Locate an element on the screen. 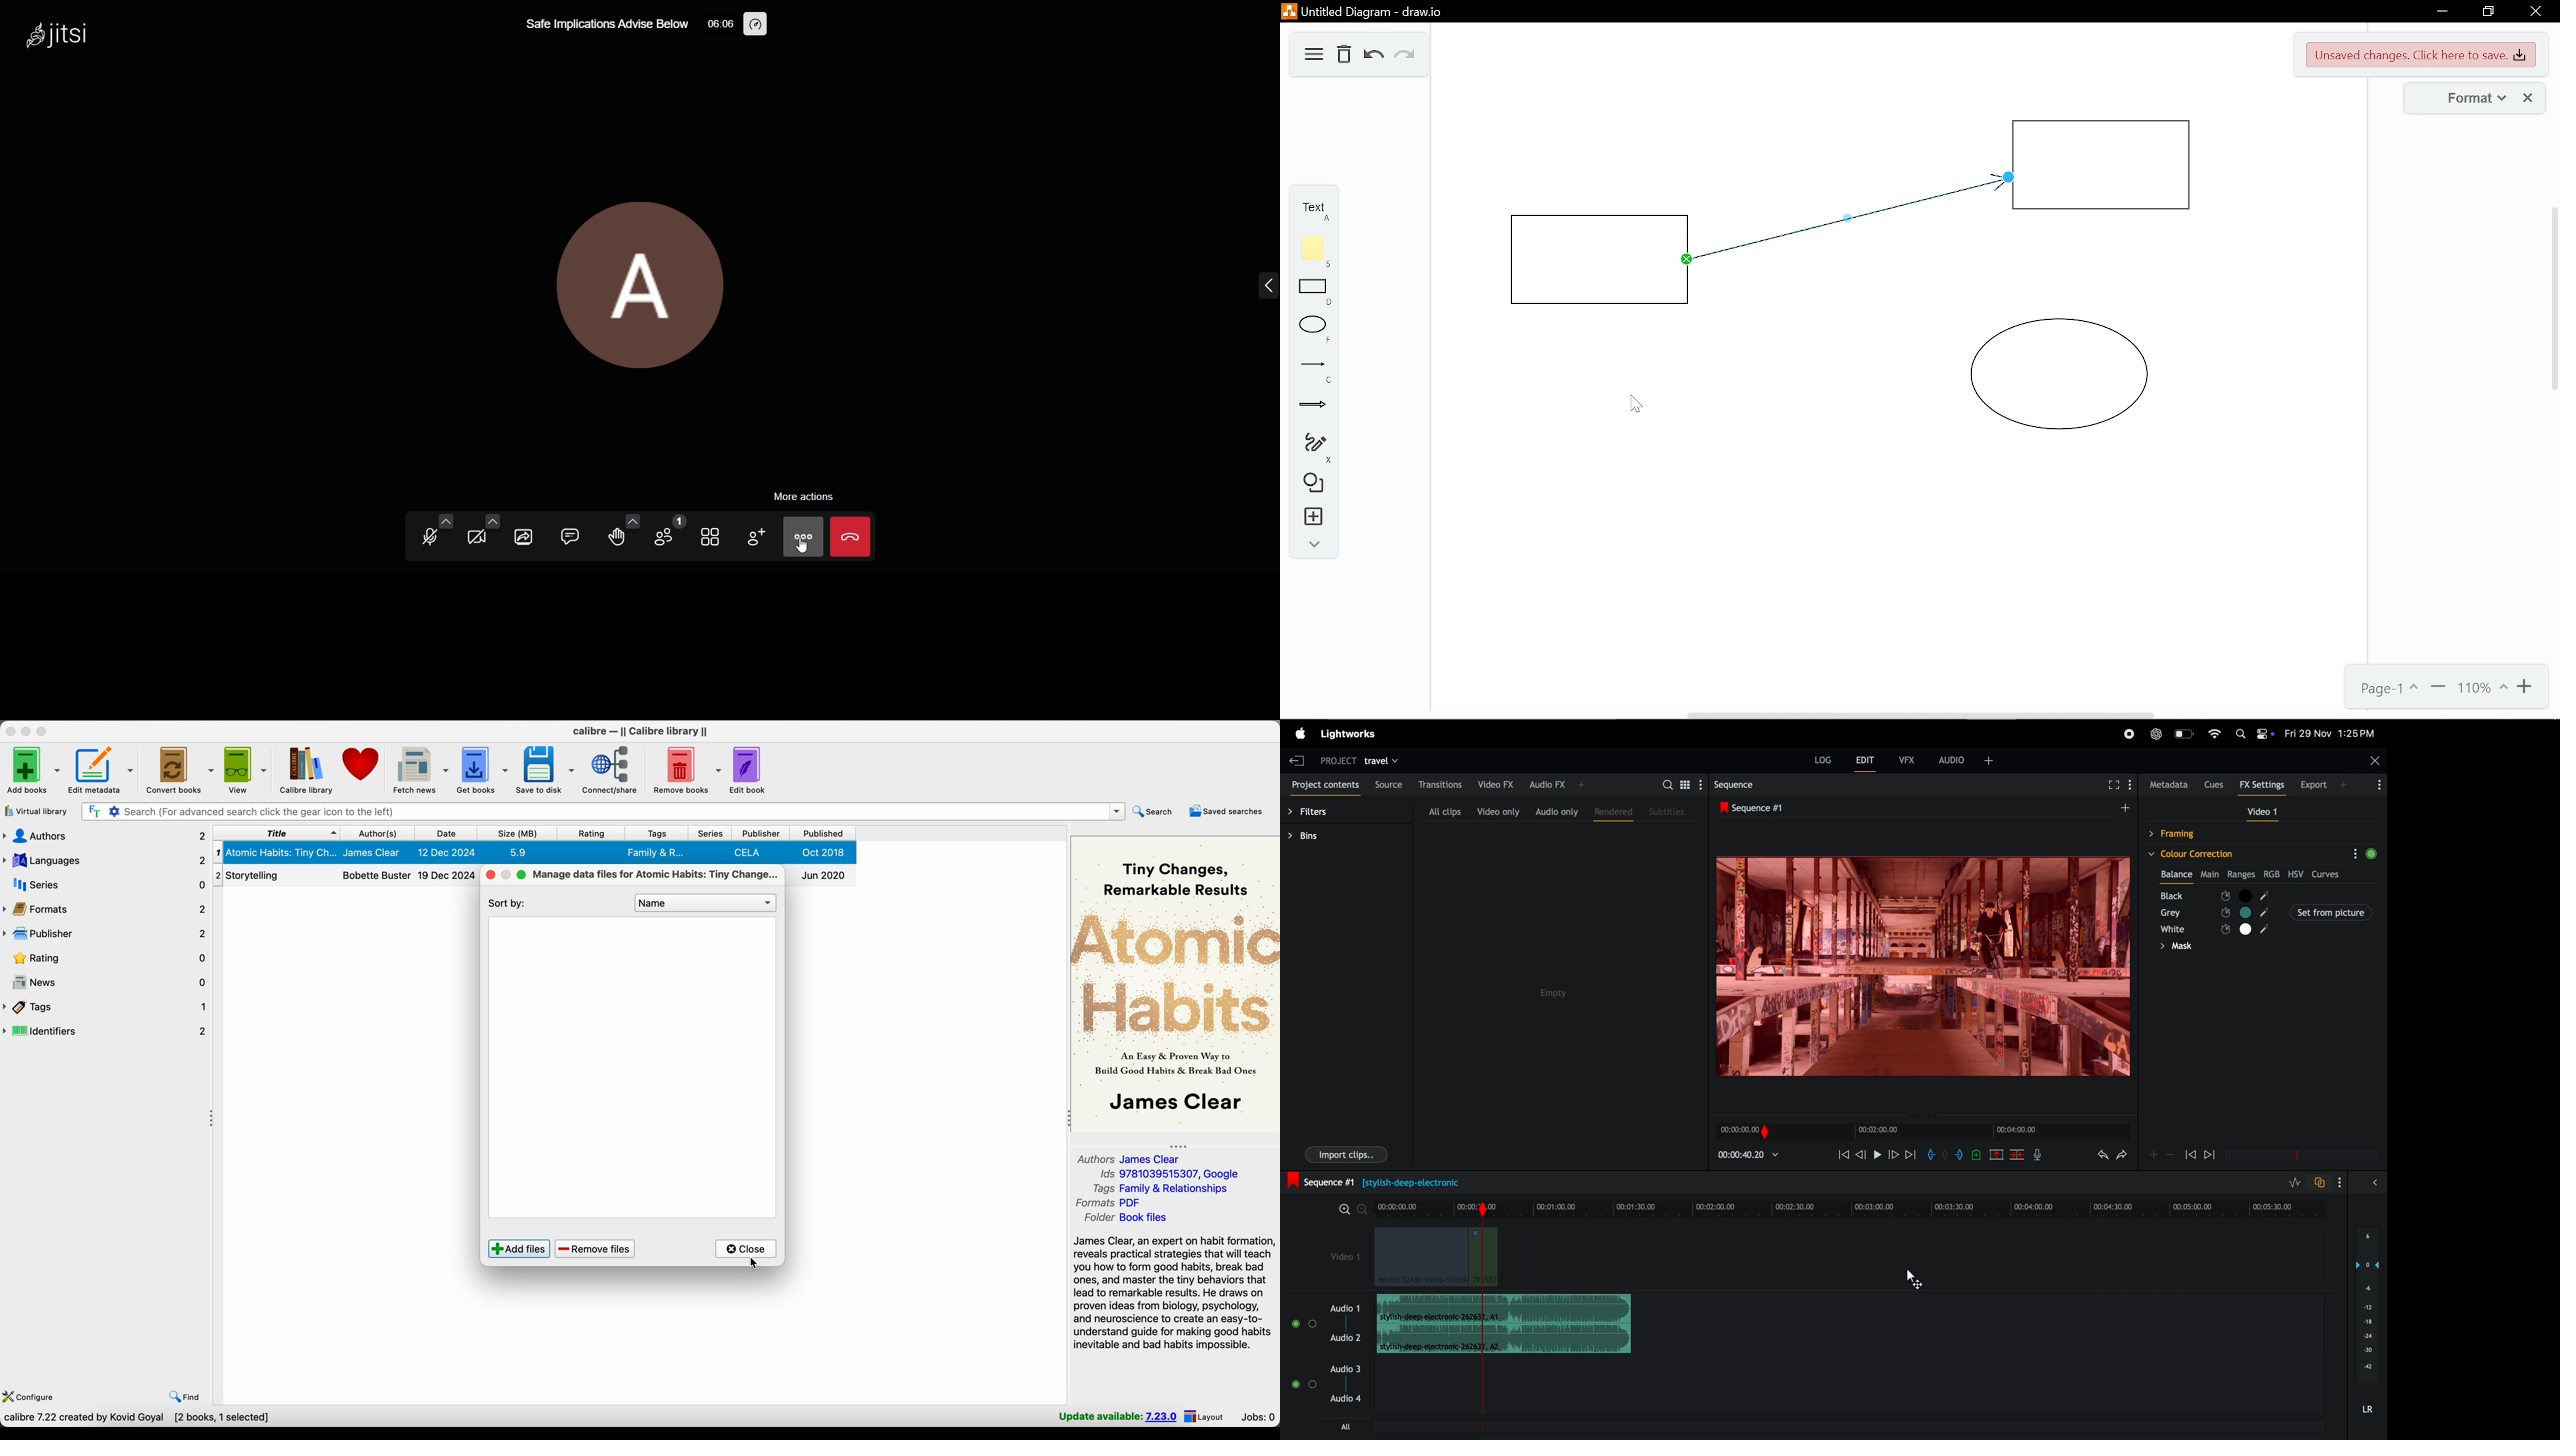 Image resolution: width=2576 pixels, height=1456 pixels. vfx is located at coordinates (1907, 758).